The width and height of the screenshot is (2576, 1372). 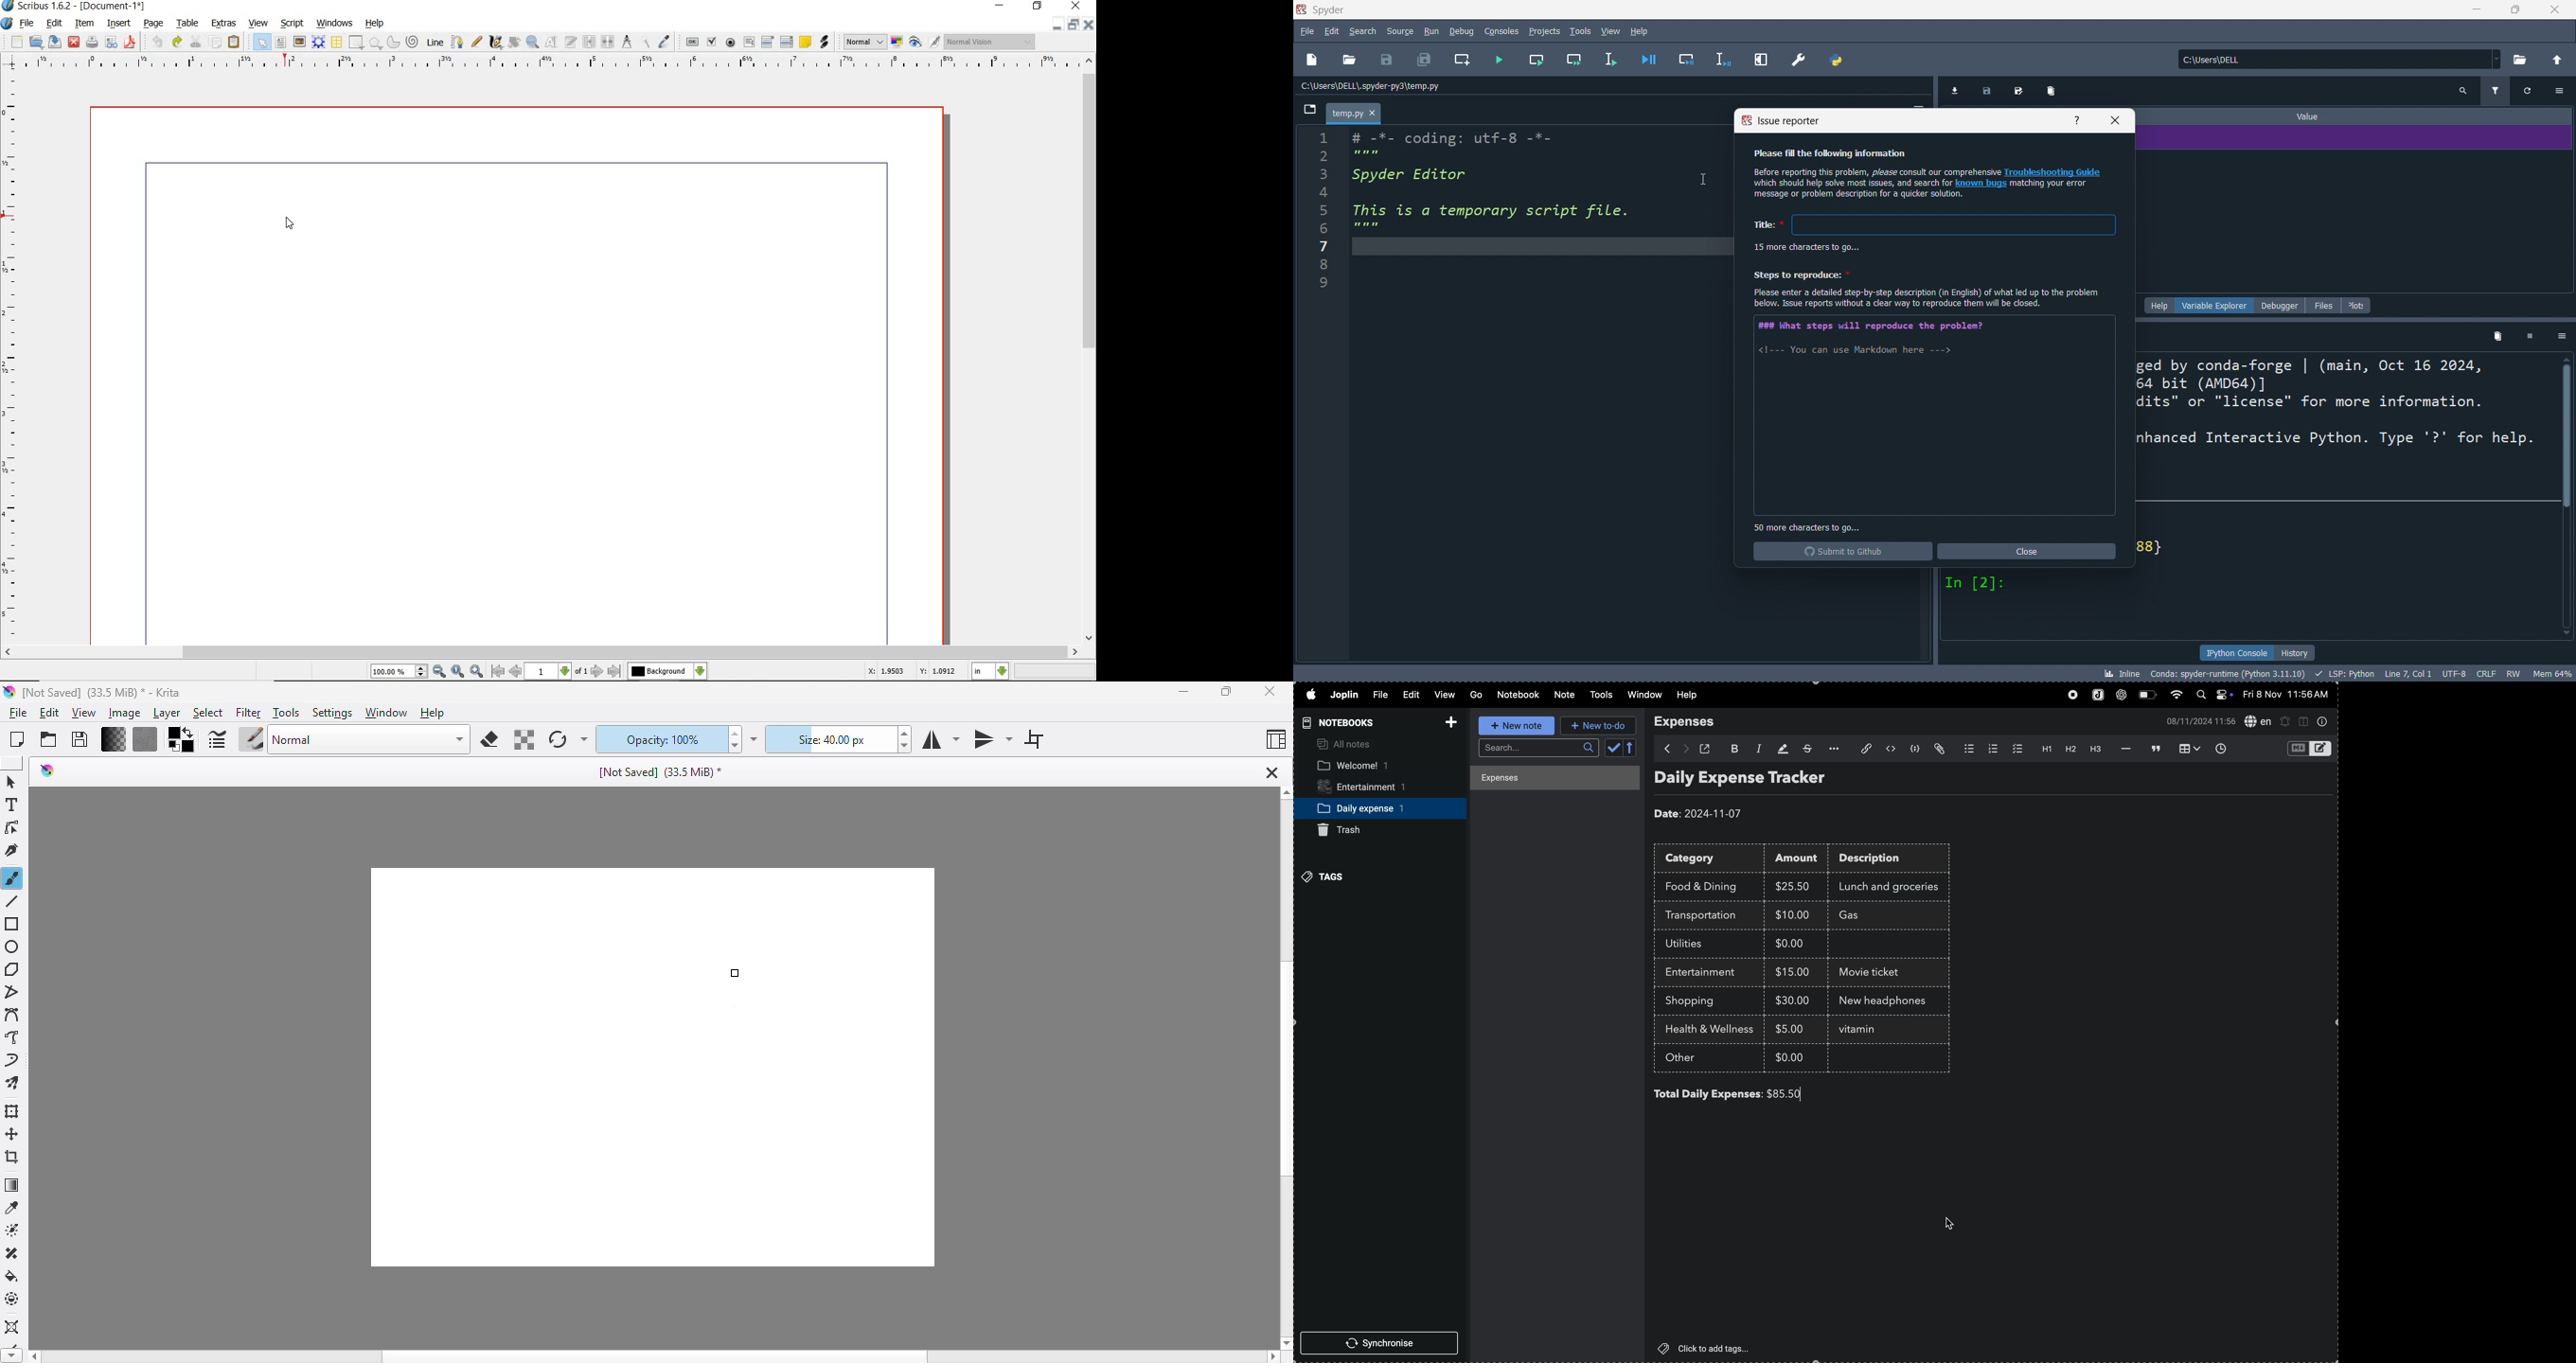 What do you see at coordinates (1800, 859) in the screenshot?
I see `amount` at bounding box center [1800, 859].